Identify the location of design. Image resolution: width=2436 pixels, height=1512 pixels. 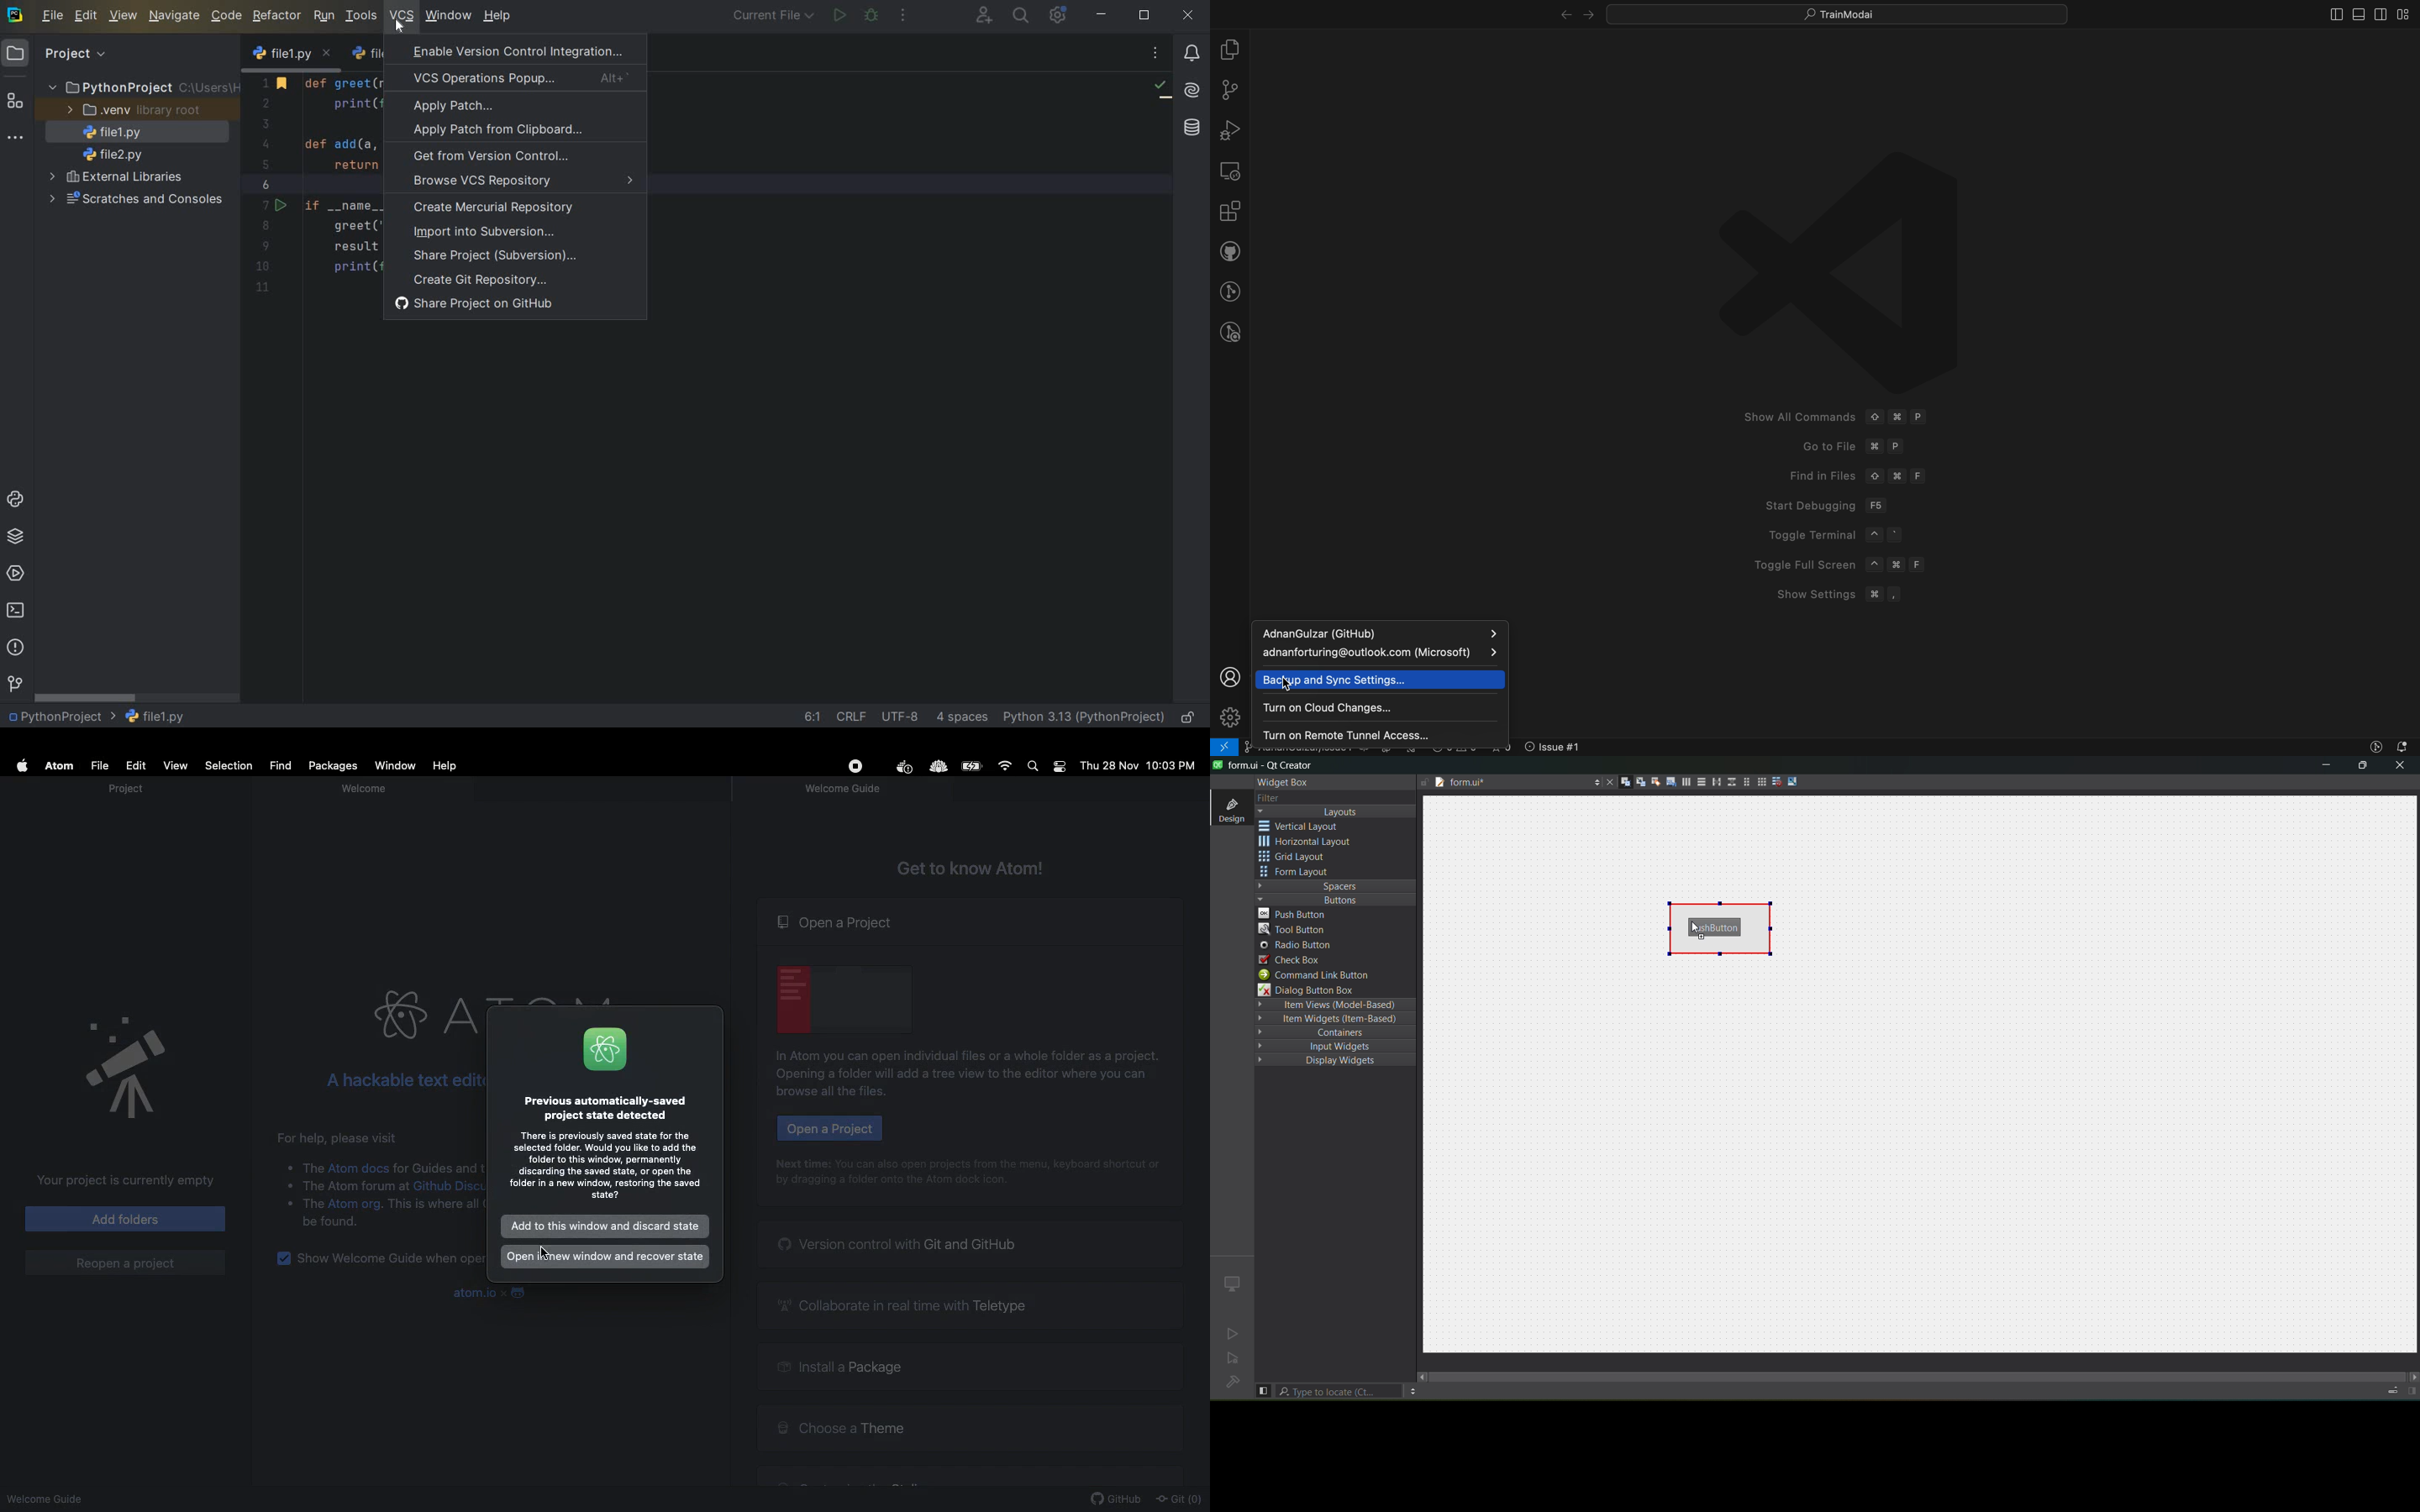
(1230, 809).